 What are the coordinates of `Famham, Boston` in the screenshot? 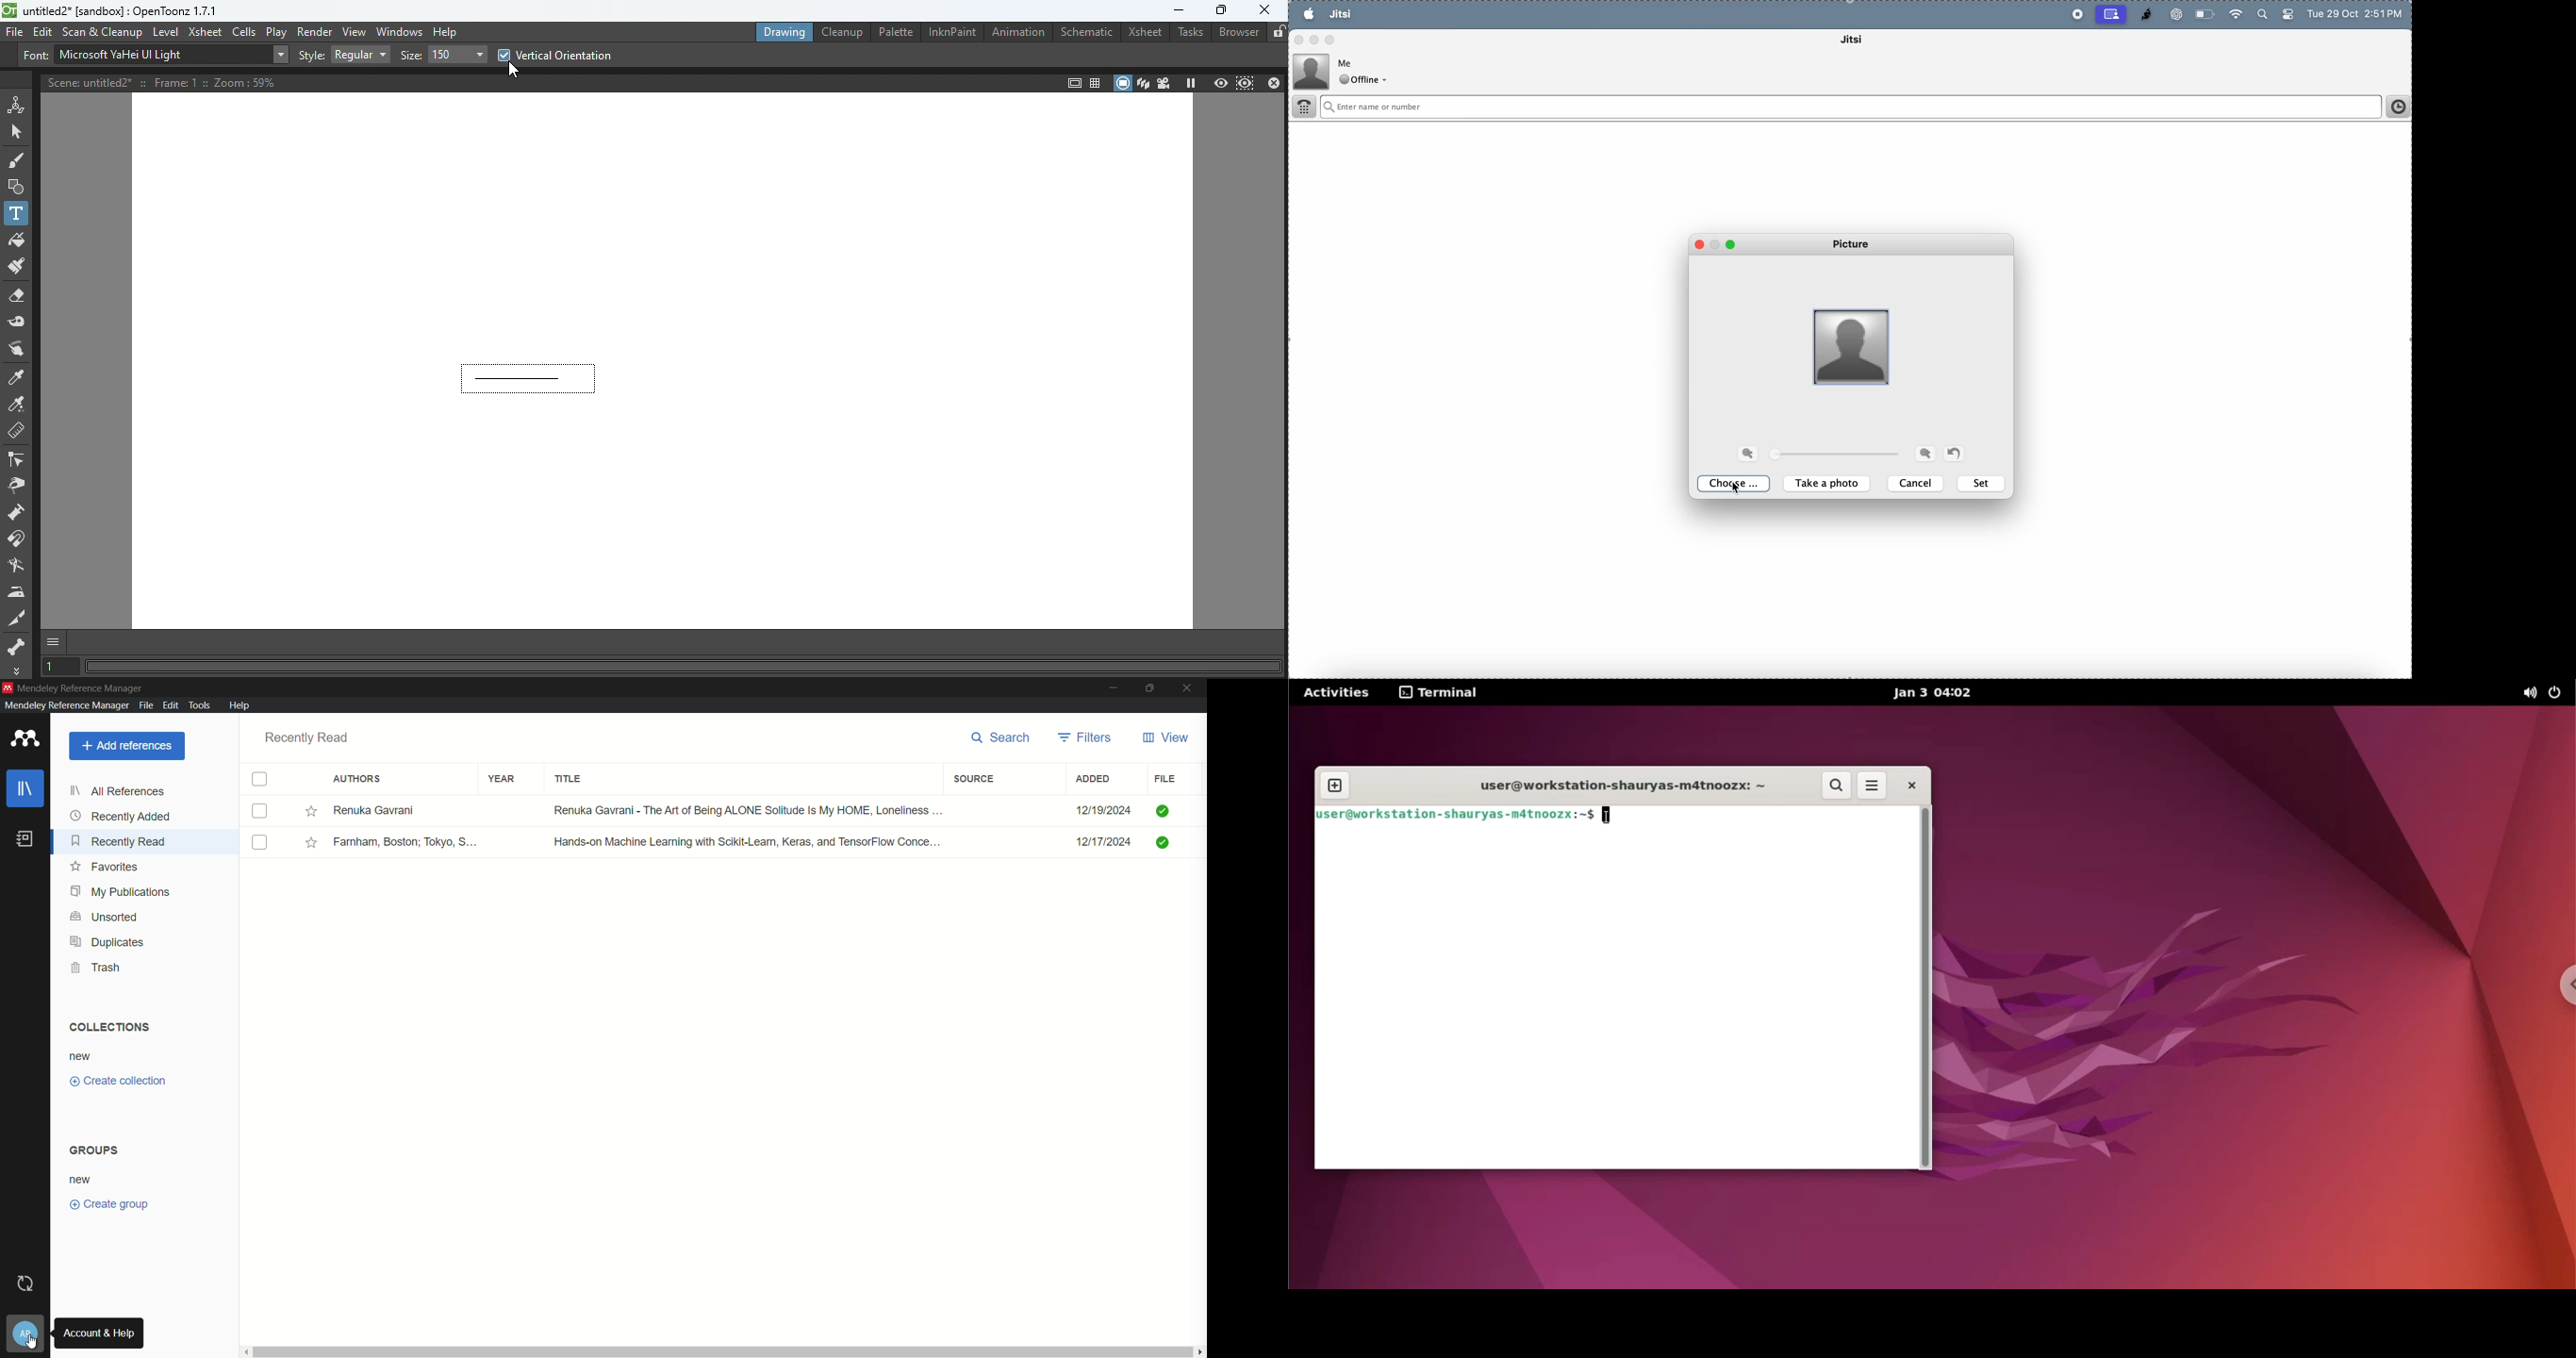 It's located at (404, 841).